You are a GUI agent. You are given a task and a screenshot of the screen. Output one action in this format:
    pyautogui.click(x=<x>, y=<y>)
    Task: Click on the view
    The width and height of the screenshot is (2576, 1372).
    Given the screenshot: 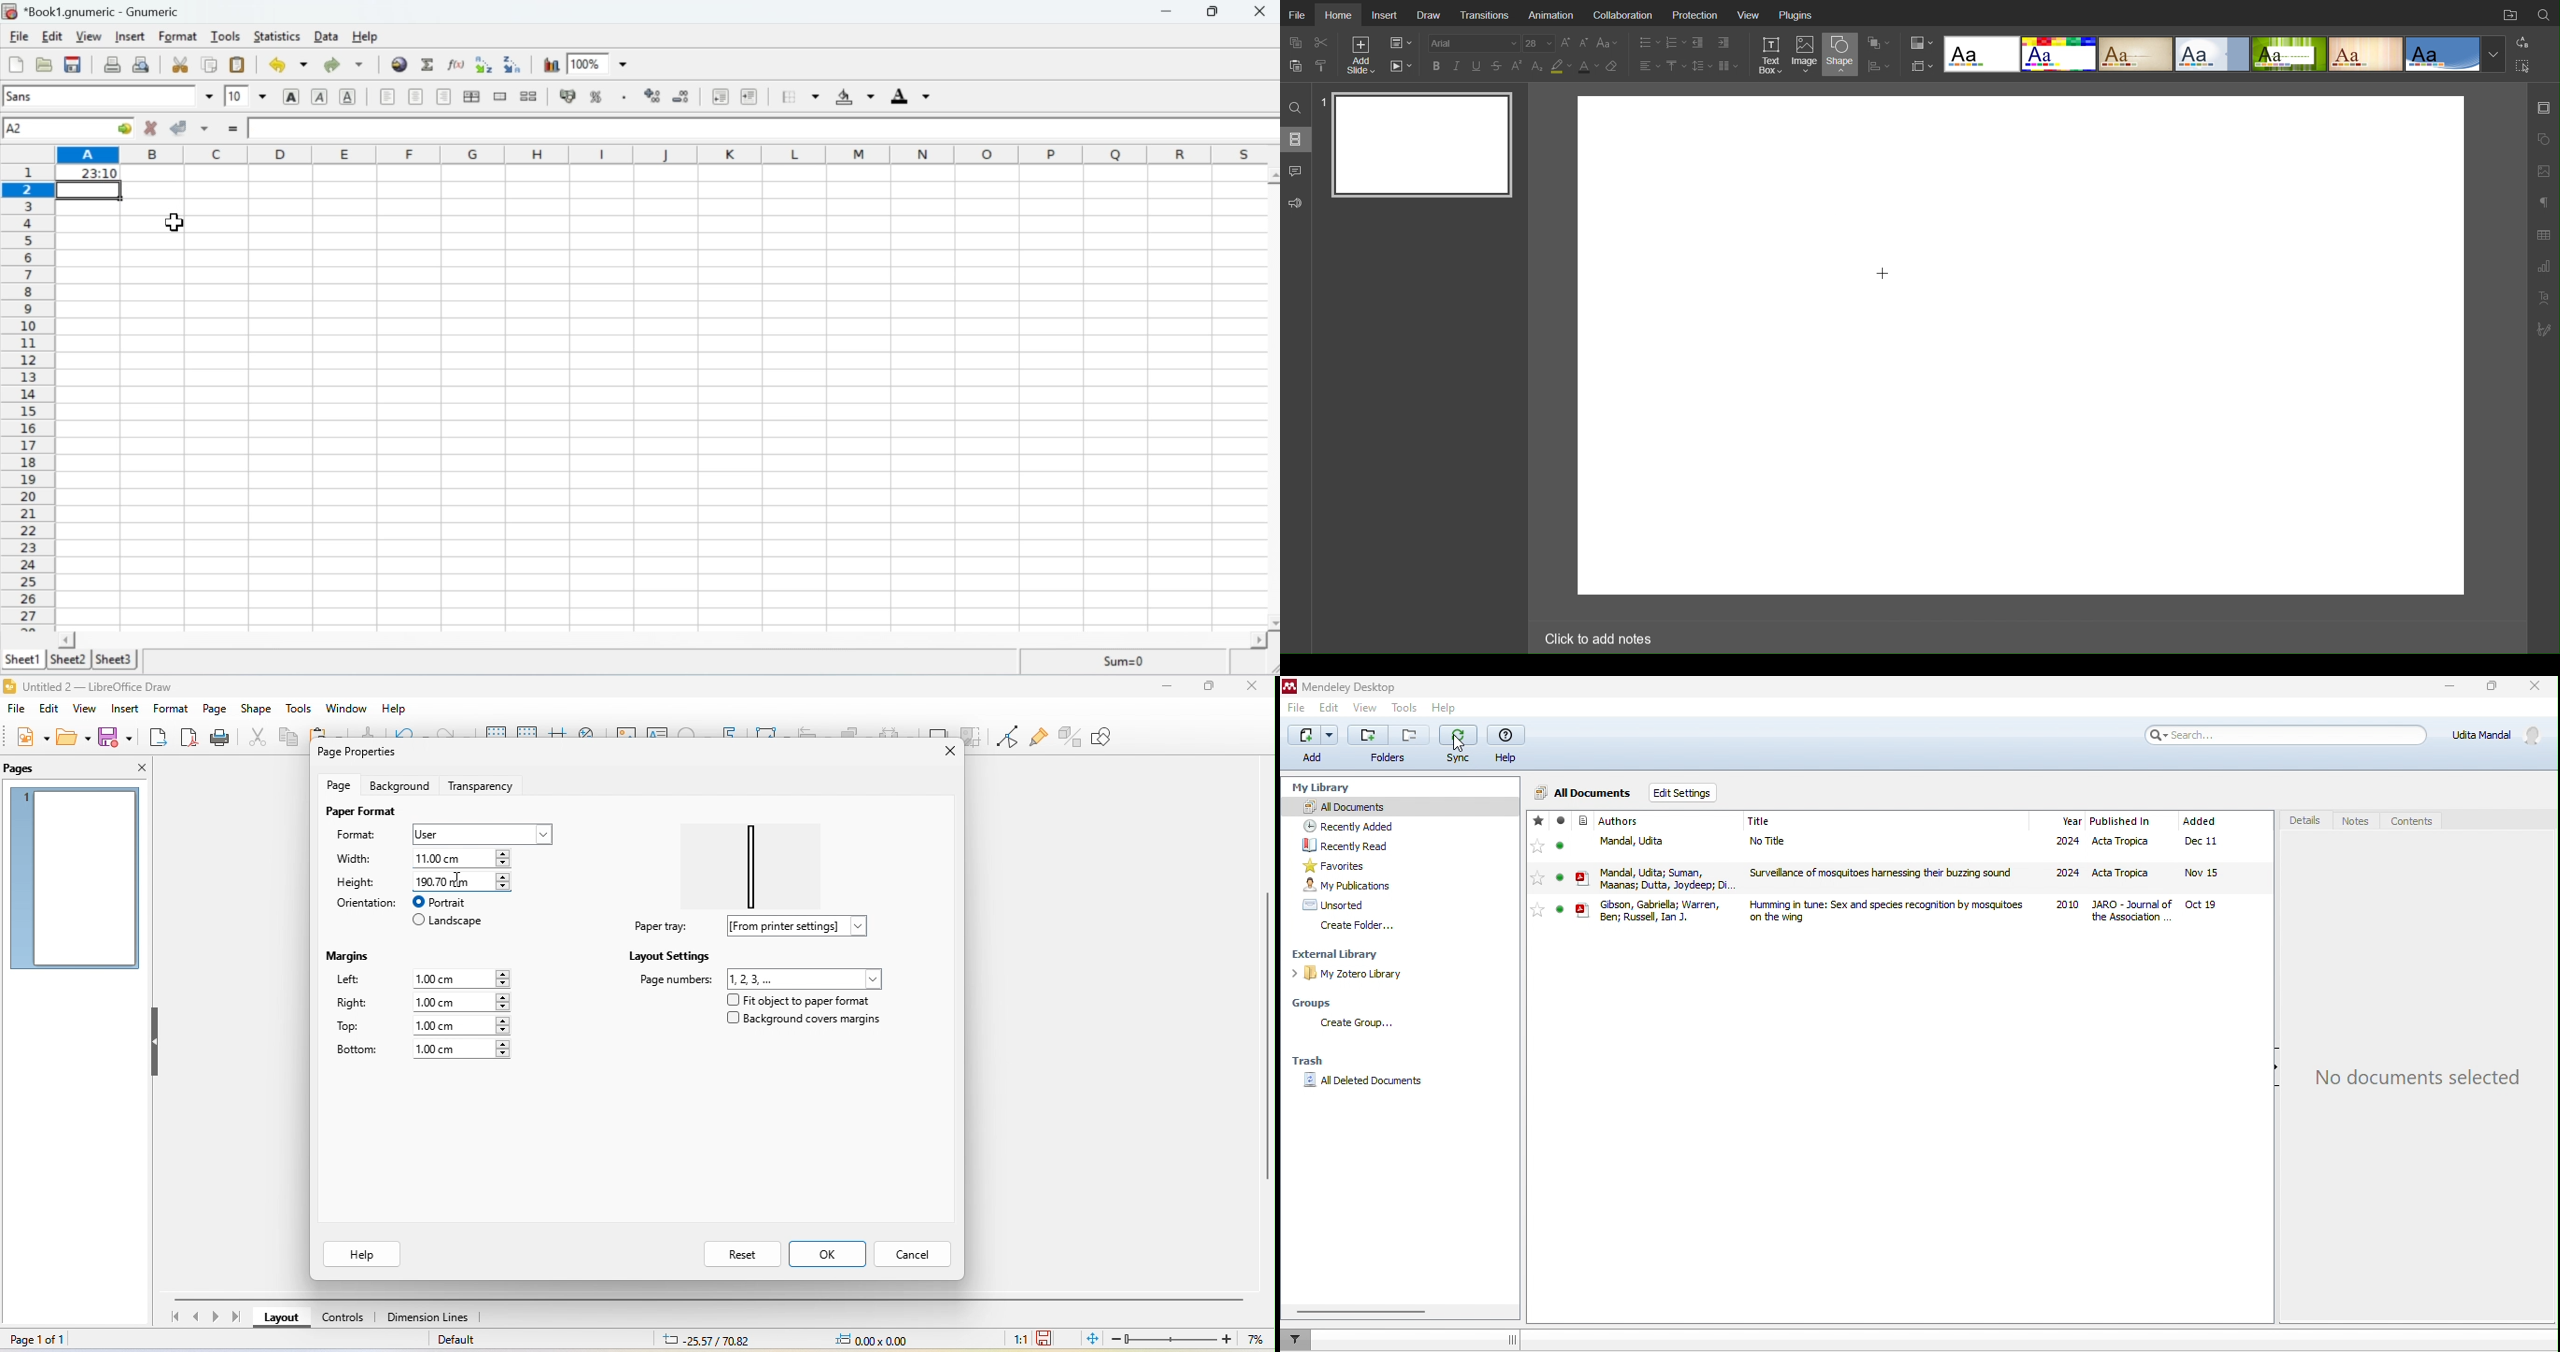 What is the action you would take?
    pyautogui.click(x=1364, y=708)
    